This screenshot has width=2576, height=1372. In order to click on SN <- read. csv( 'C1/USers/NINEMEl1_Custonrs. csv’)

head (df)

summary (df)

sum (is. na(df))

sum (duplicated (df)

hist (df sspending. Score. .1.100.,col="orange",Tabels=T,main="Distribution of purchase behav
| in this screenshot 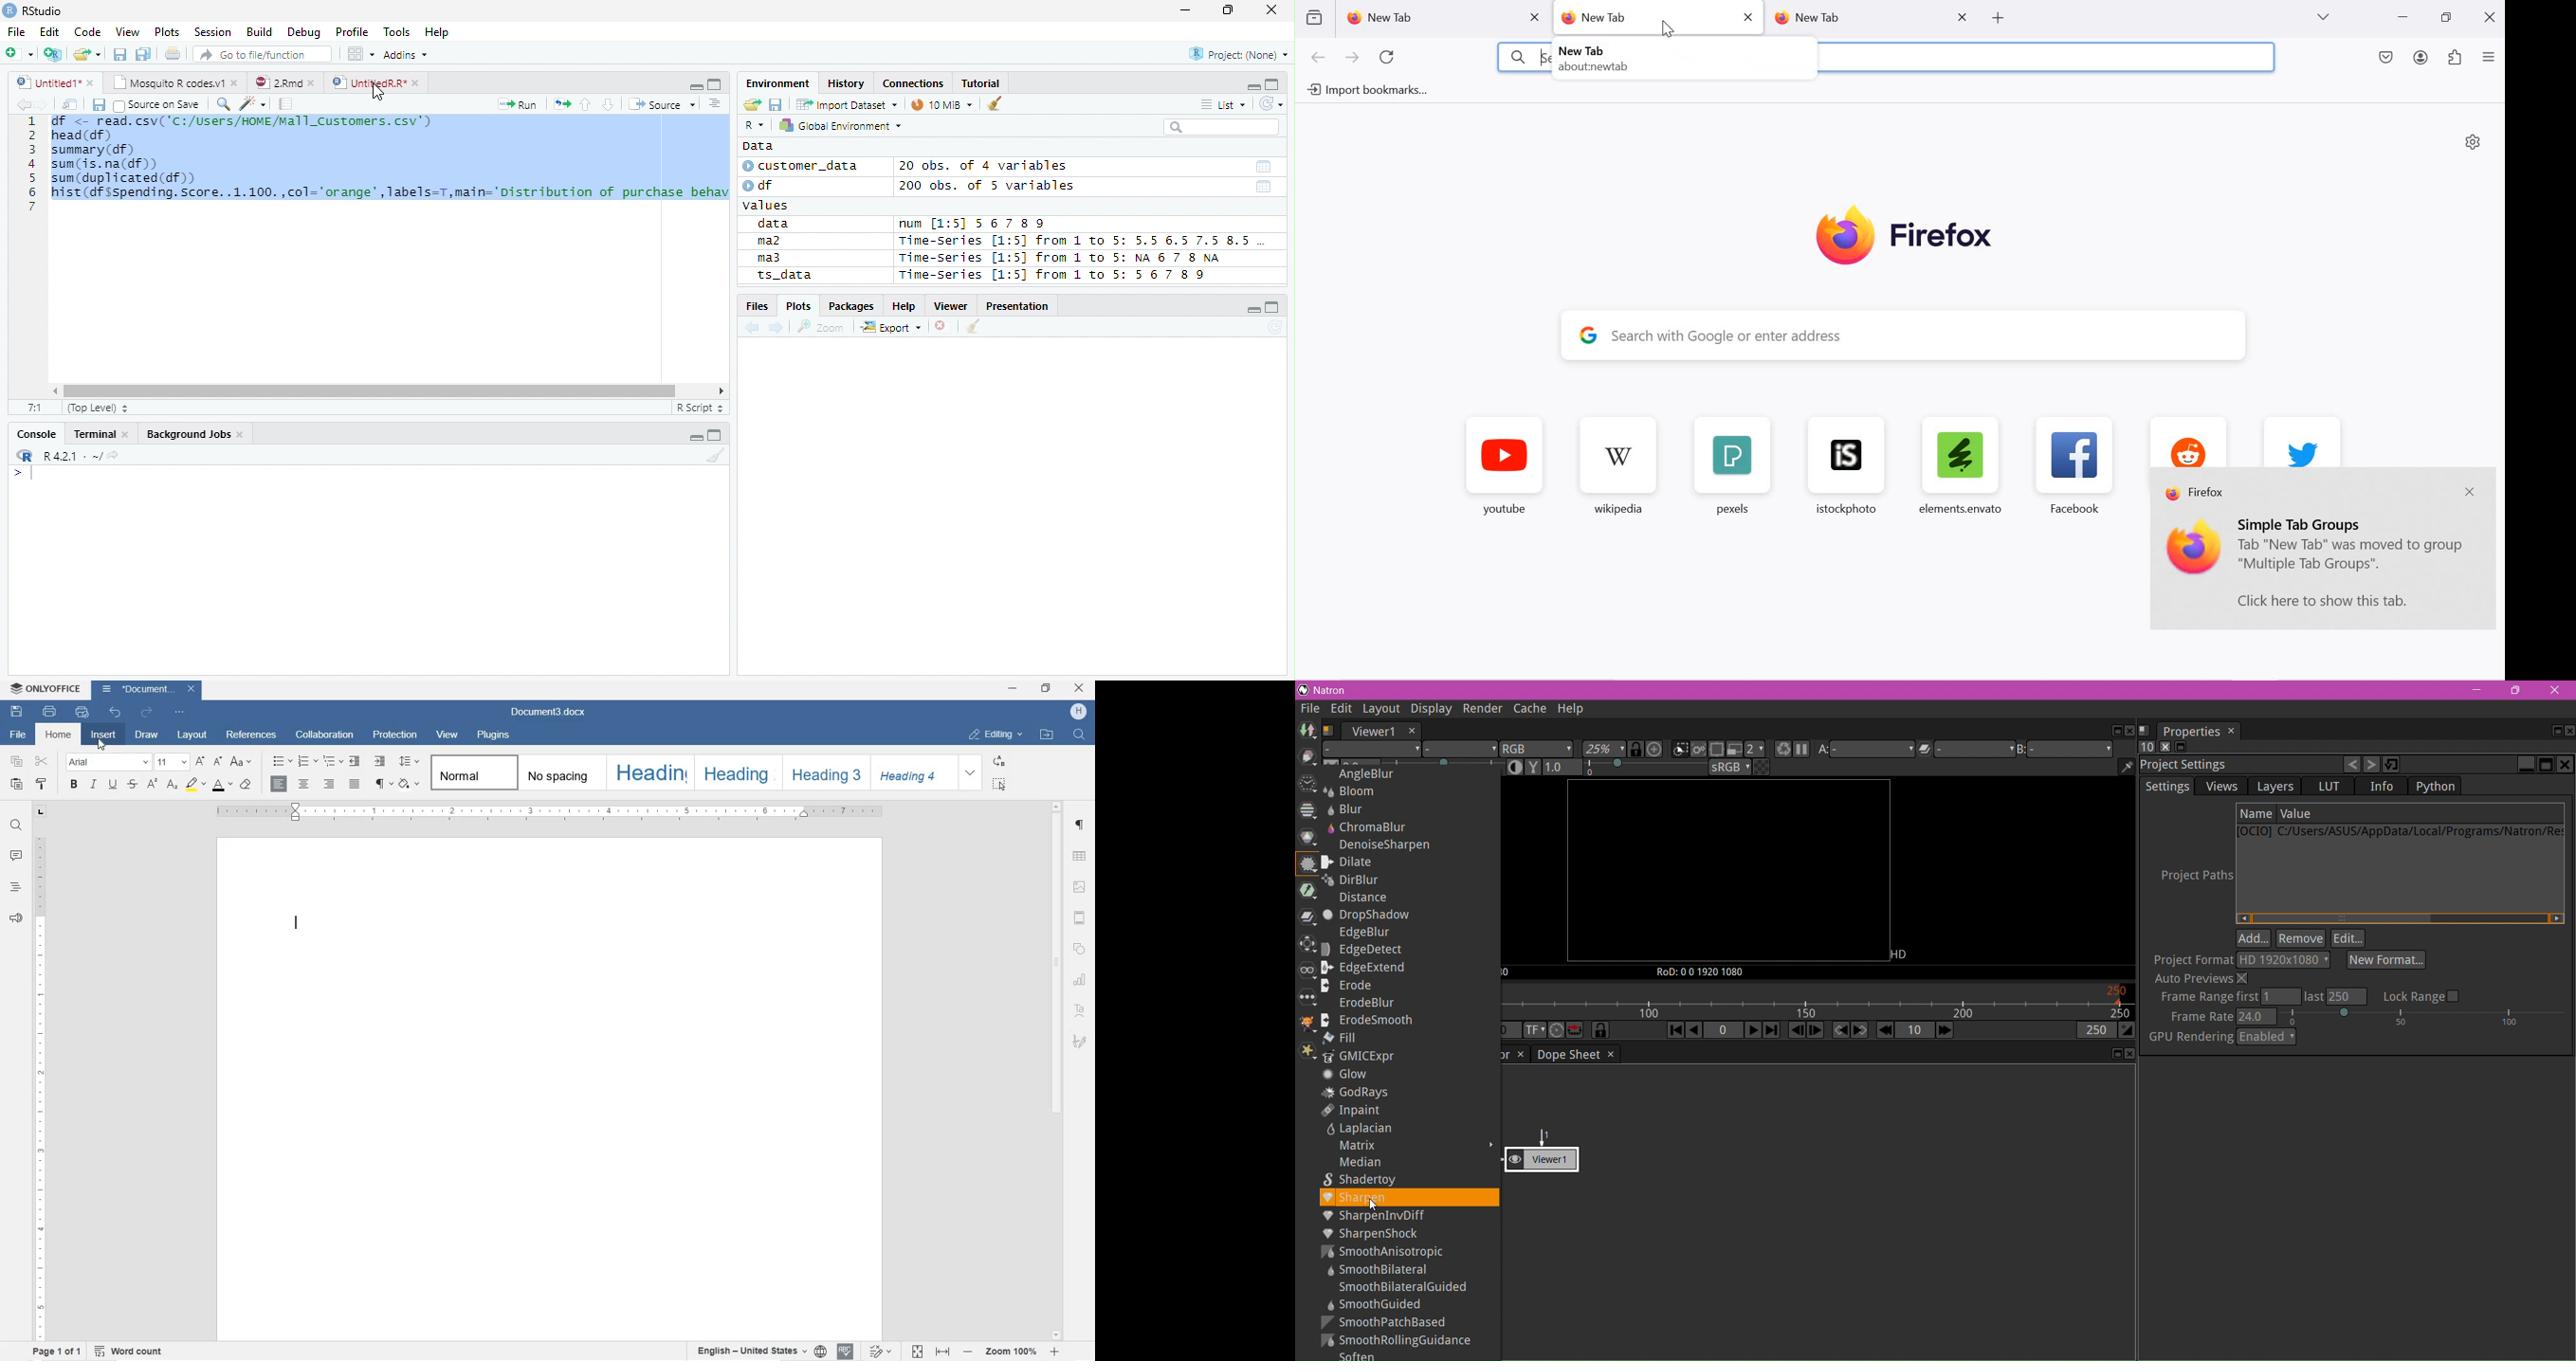, I will do `click(391, 169)`.